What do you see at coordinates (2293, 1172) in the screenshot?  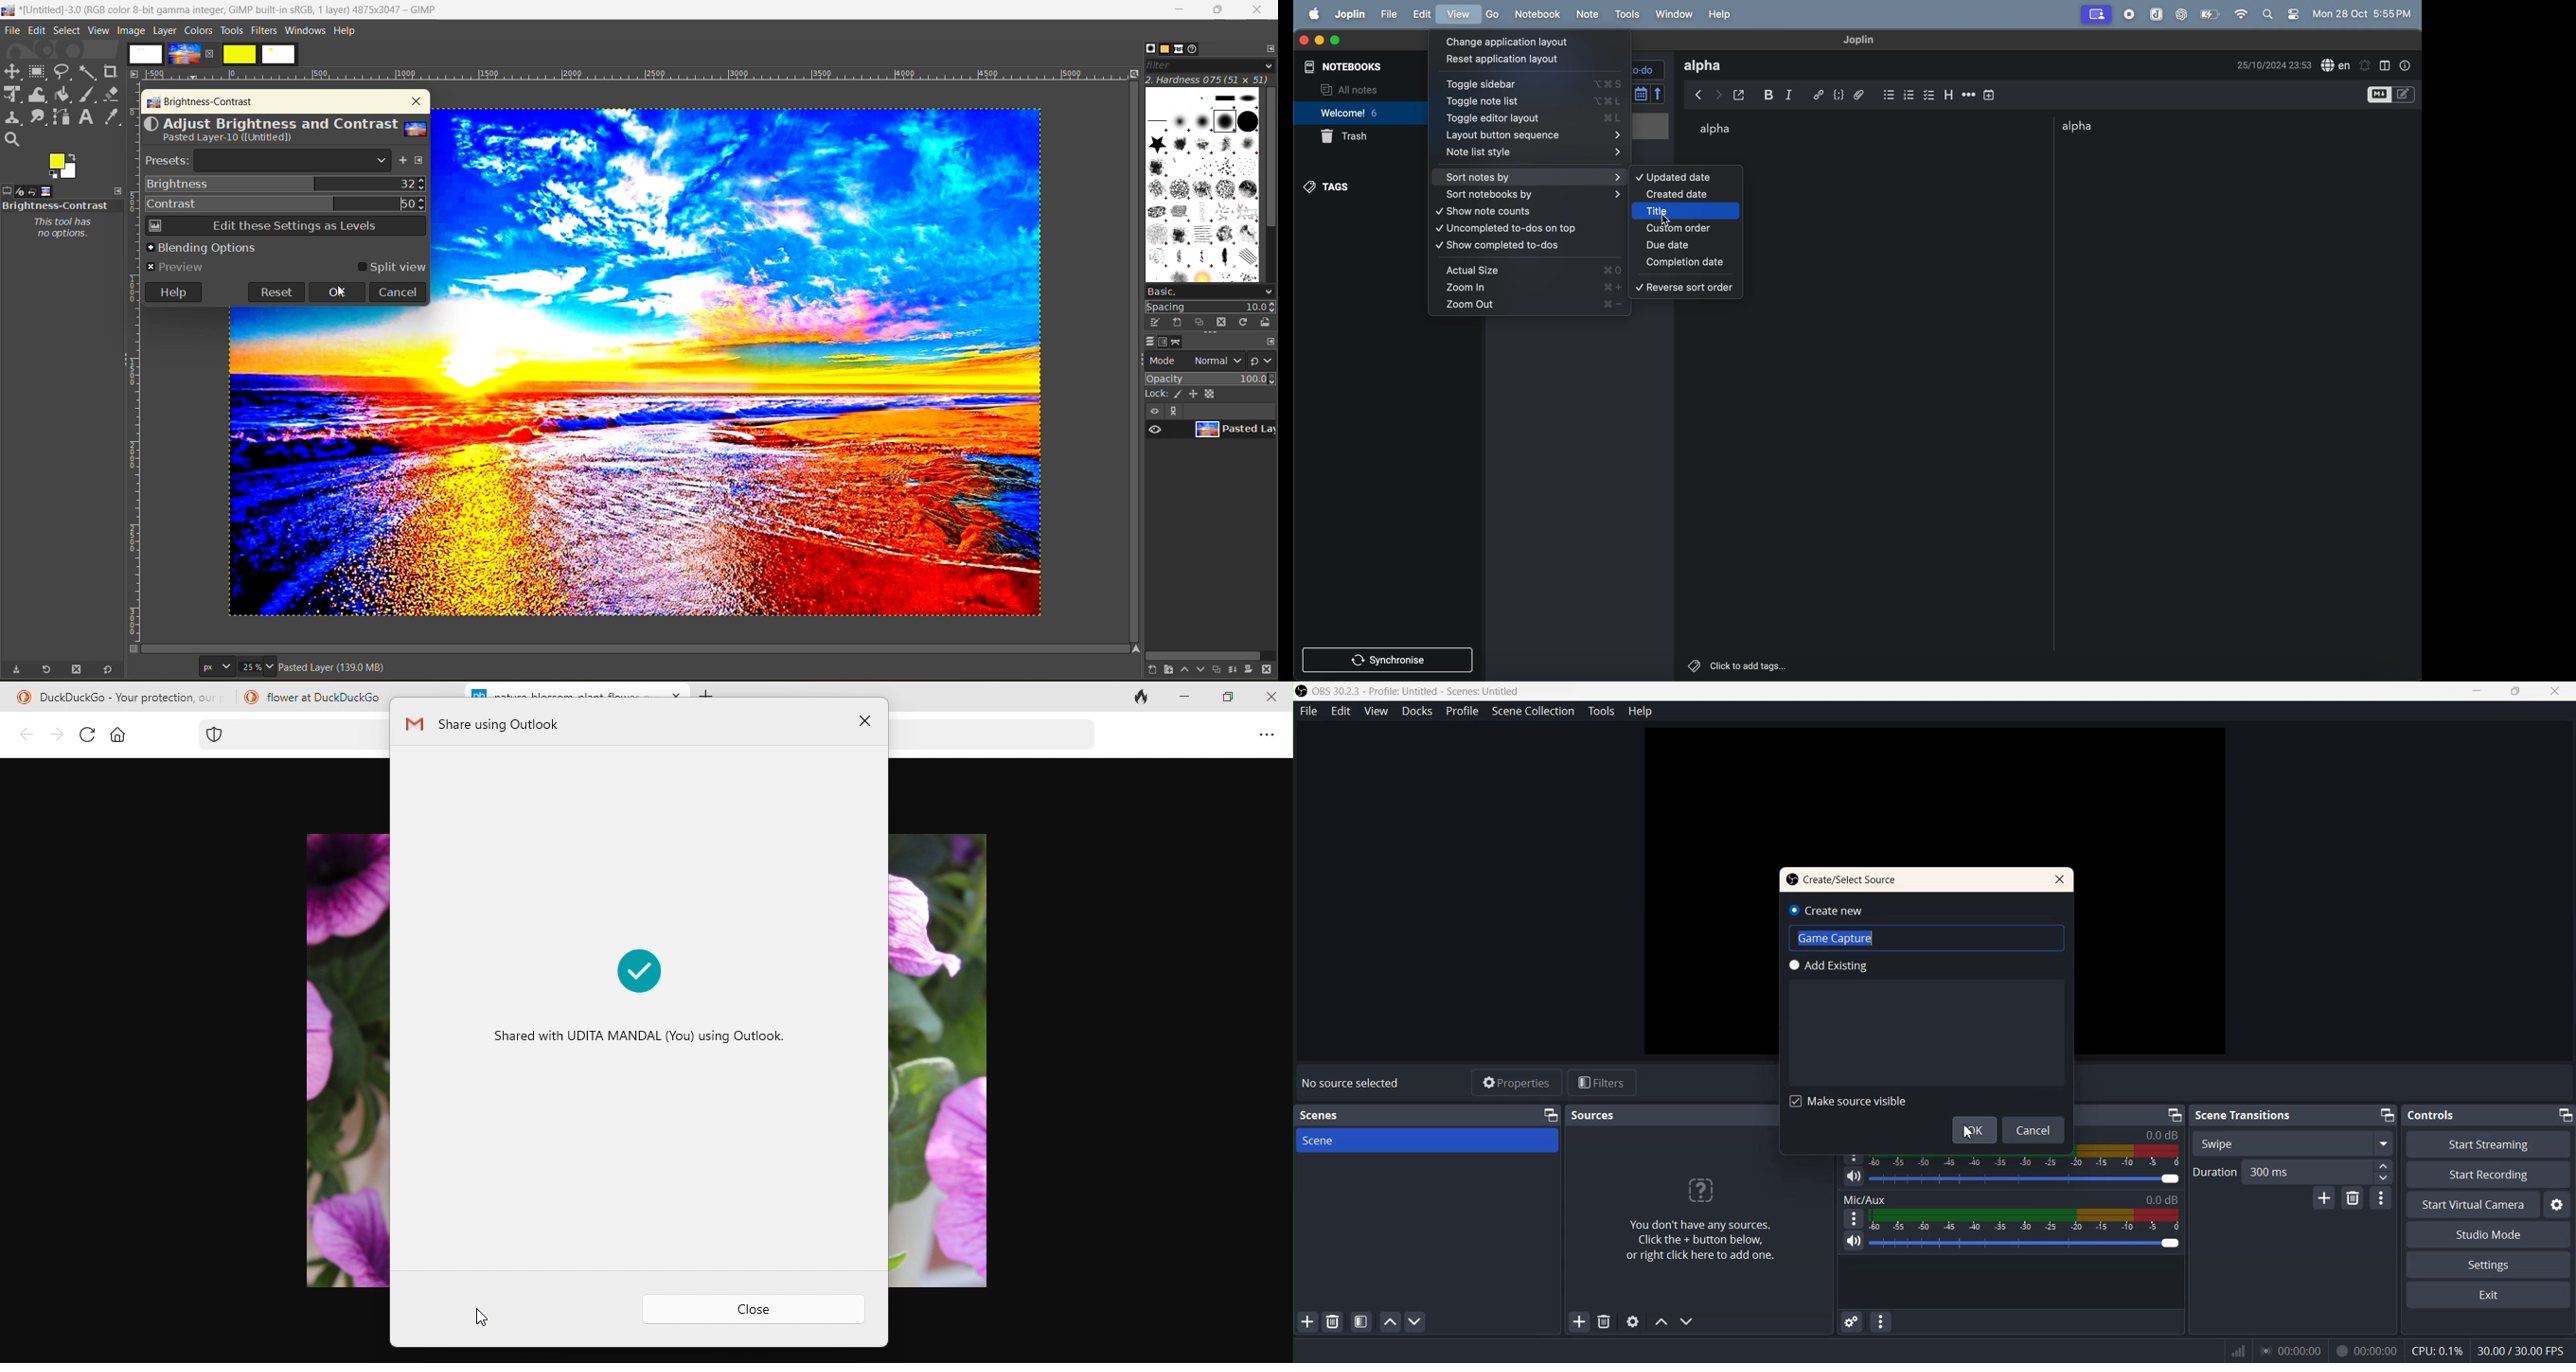 I see `Duration` at bounding box center [2293, 1172].